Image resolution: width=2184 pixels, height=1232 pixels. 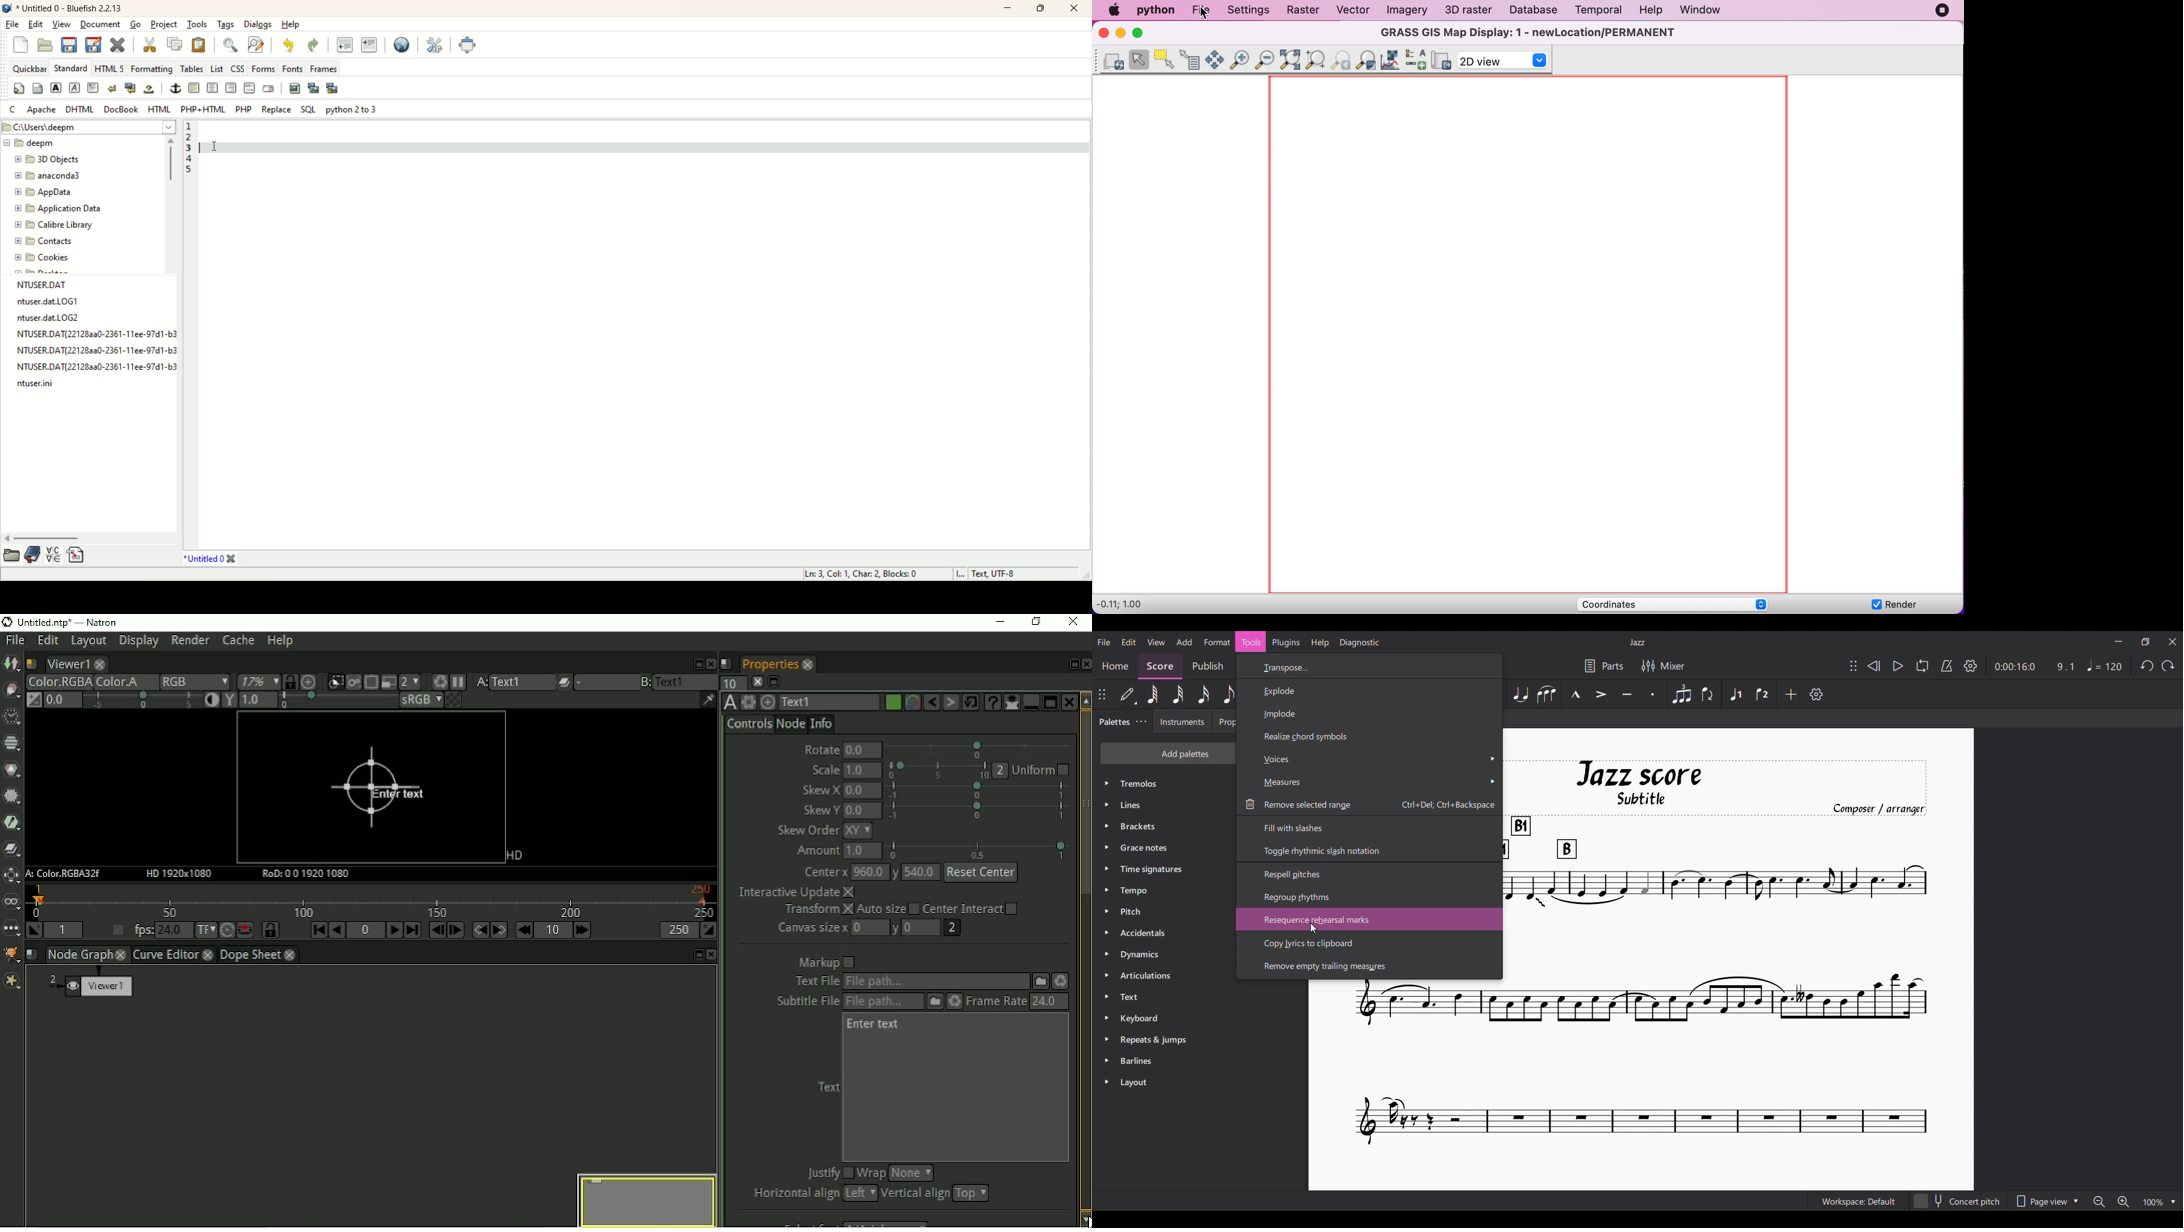 I want to click on body, so click(x=38, y=89).